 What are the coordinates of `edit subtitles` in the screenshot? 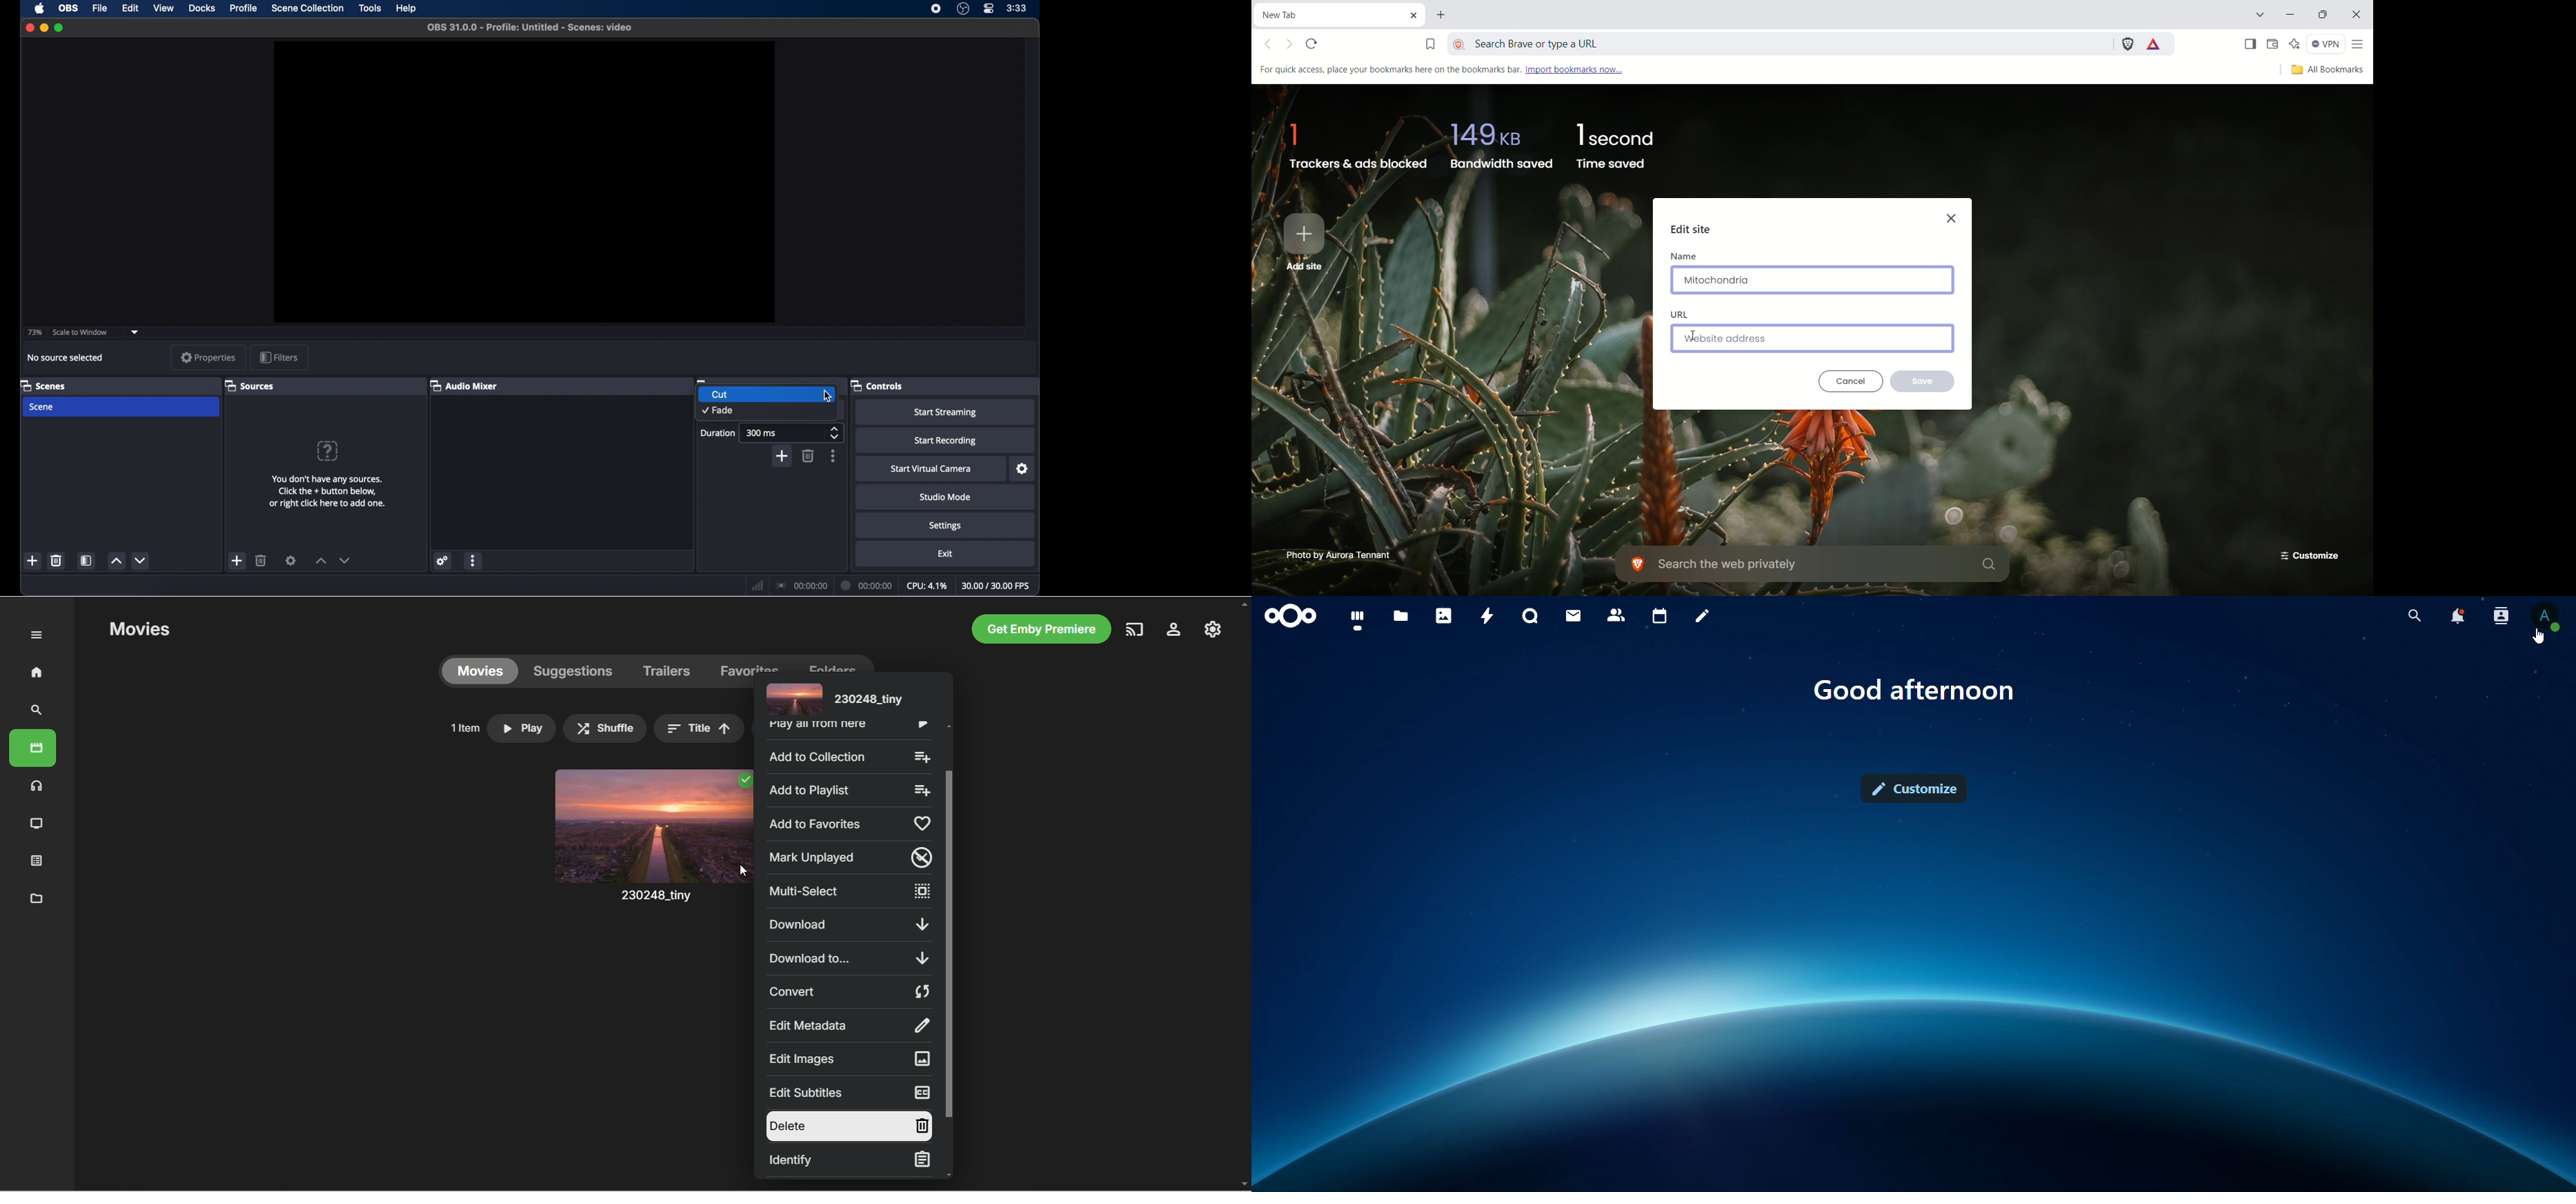 It's located at (848, 1092).